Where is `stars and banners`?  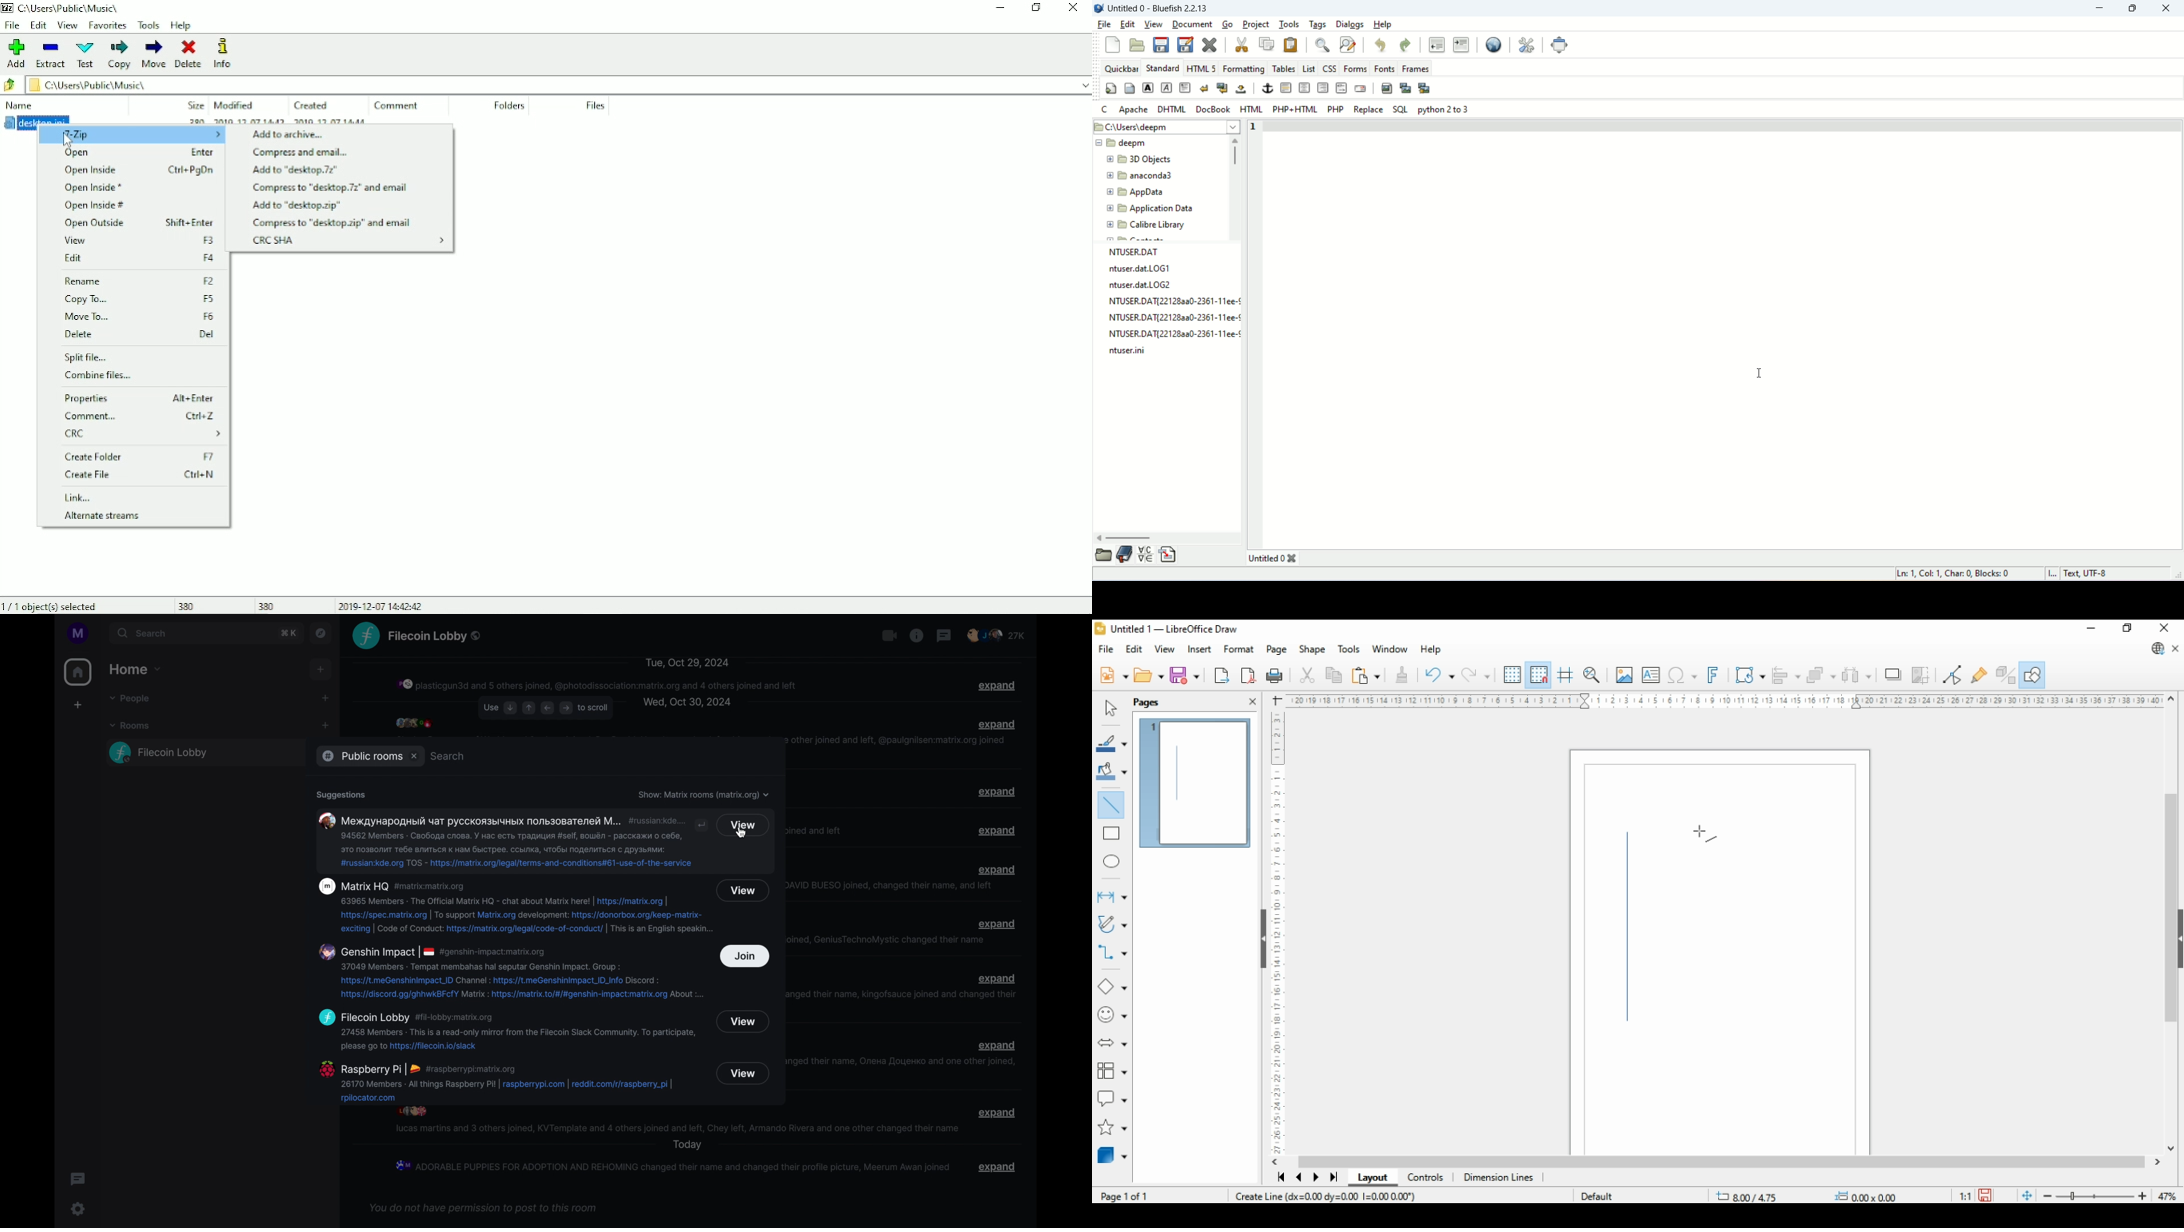 stars and banners is located at coordinates (1112, 1129).